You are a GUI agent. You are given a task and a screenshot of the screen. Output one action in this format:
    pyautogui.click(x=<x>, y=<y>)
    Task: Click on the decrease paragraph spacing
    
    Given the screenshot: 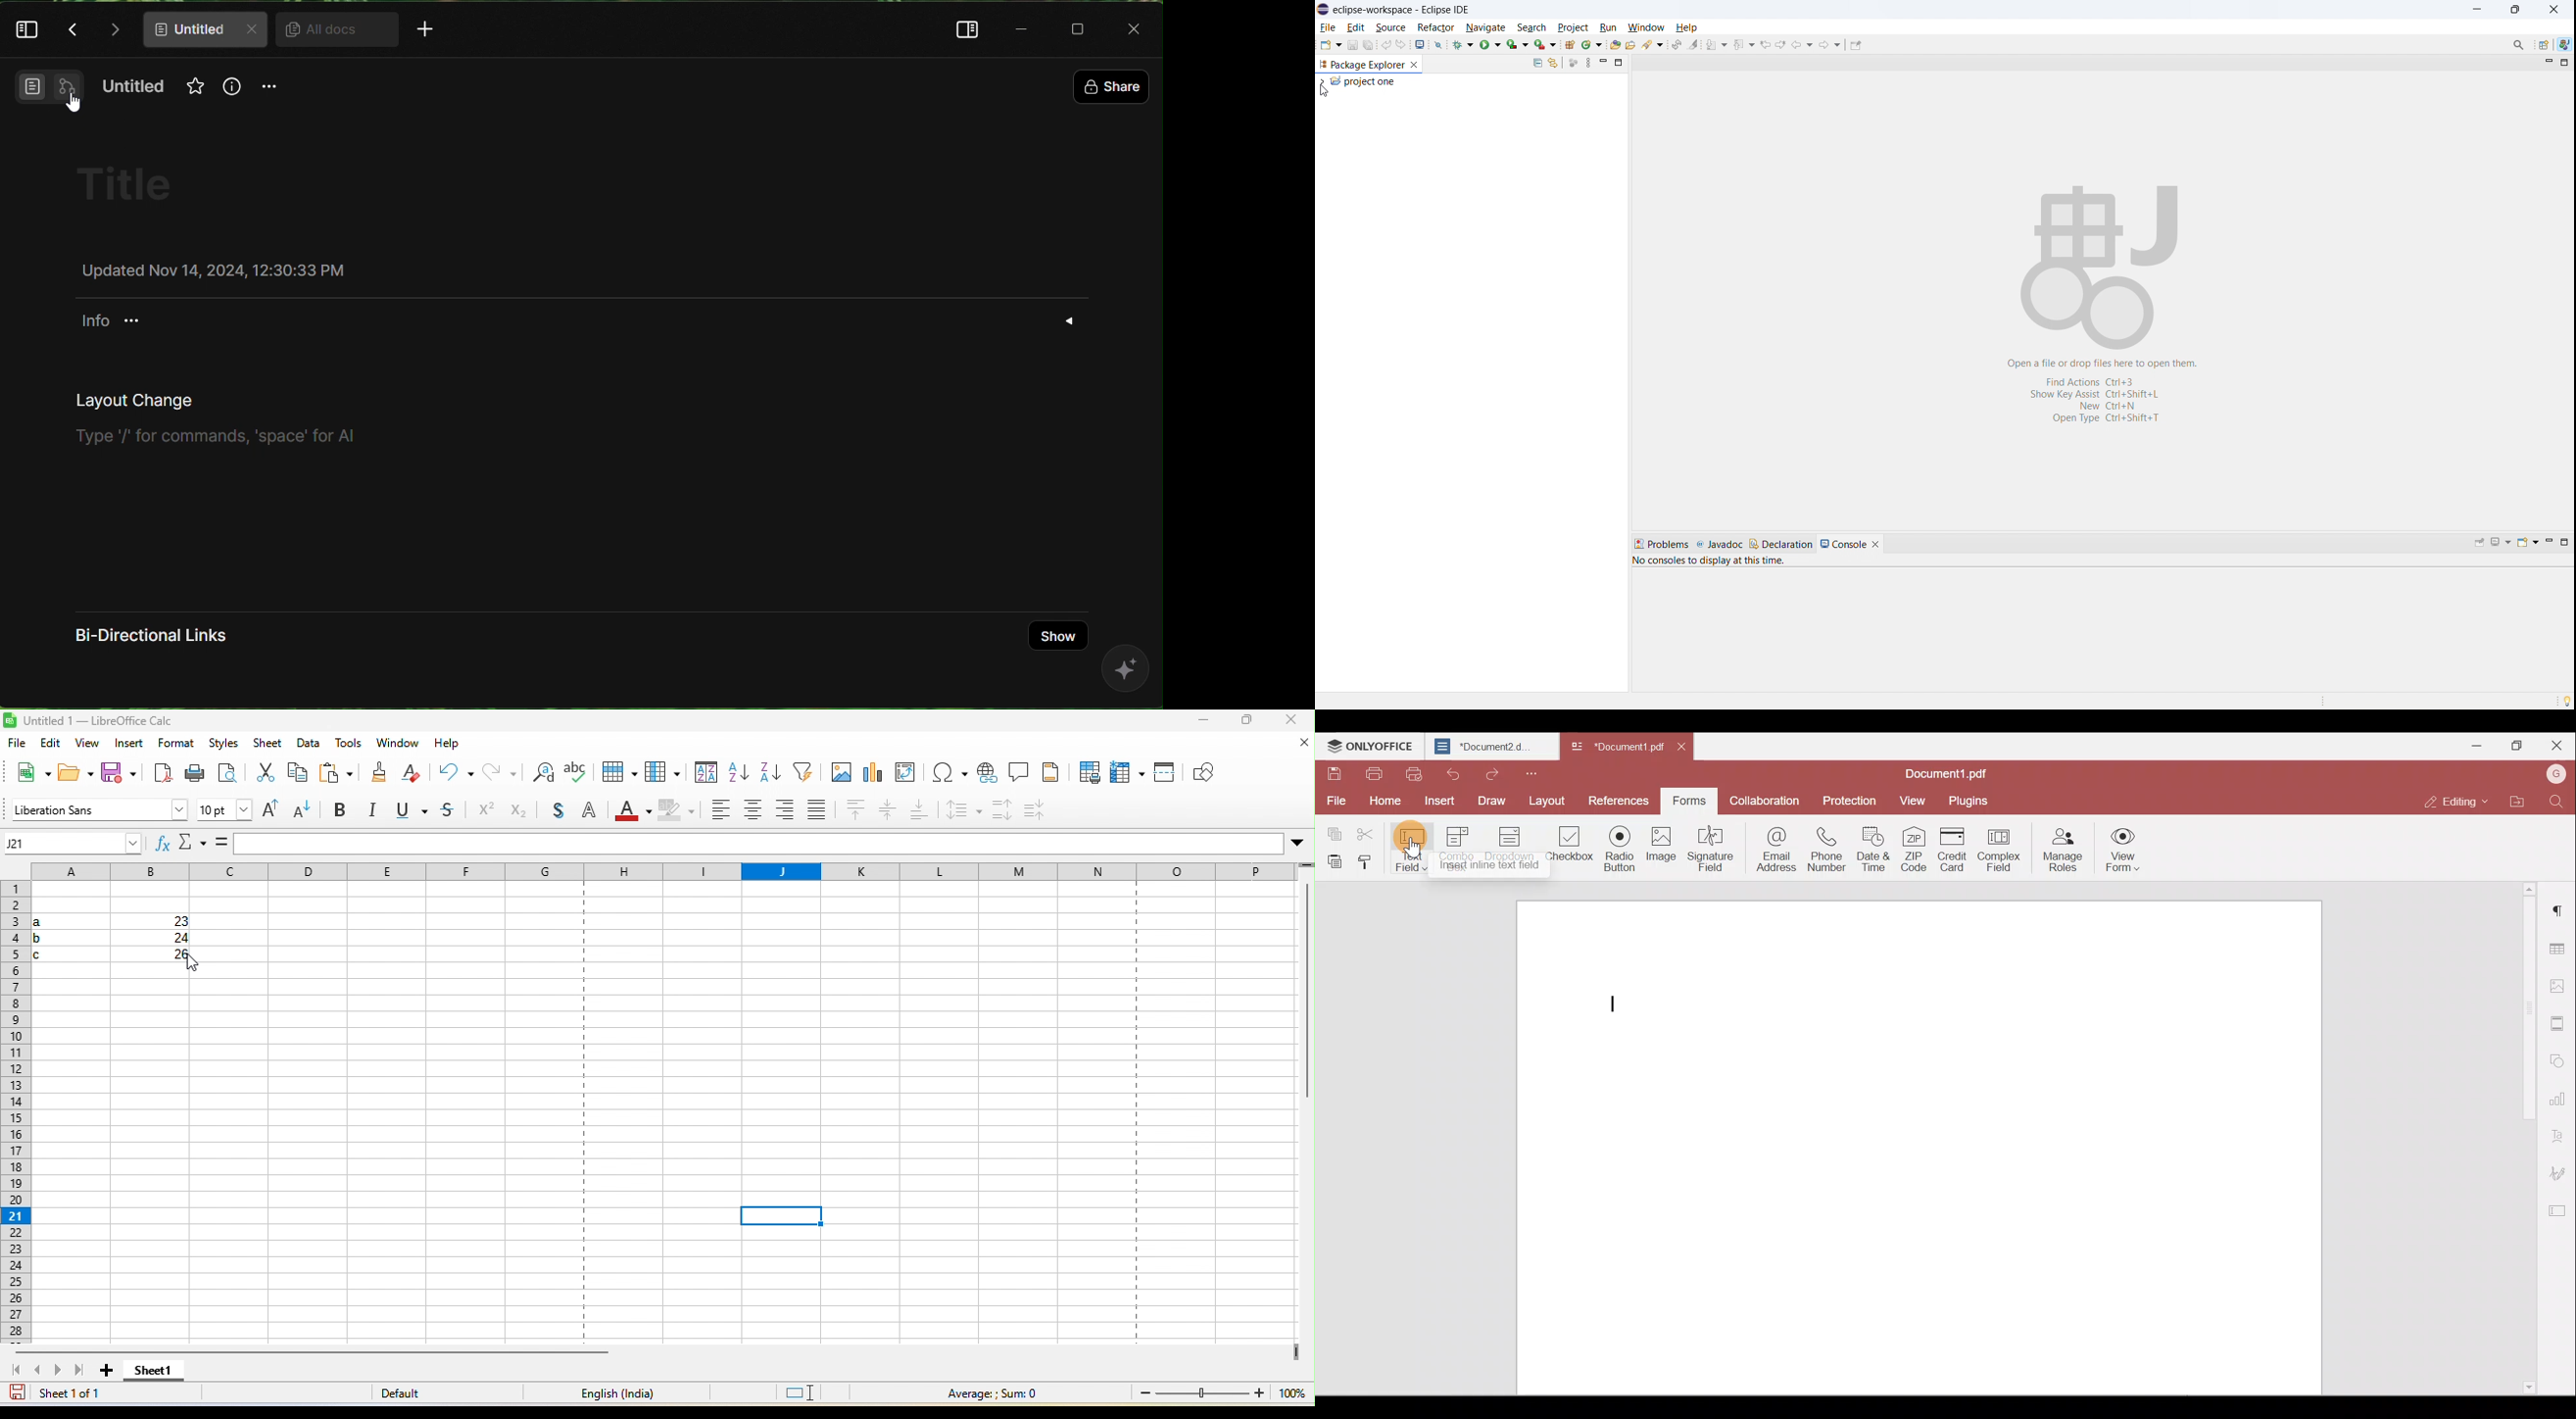 What is the action you would take?
    pyautogui.click(x=1037, y=811)
    